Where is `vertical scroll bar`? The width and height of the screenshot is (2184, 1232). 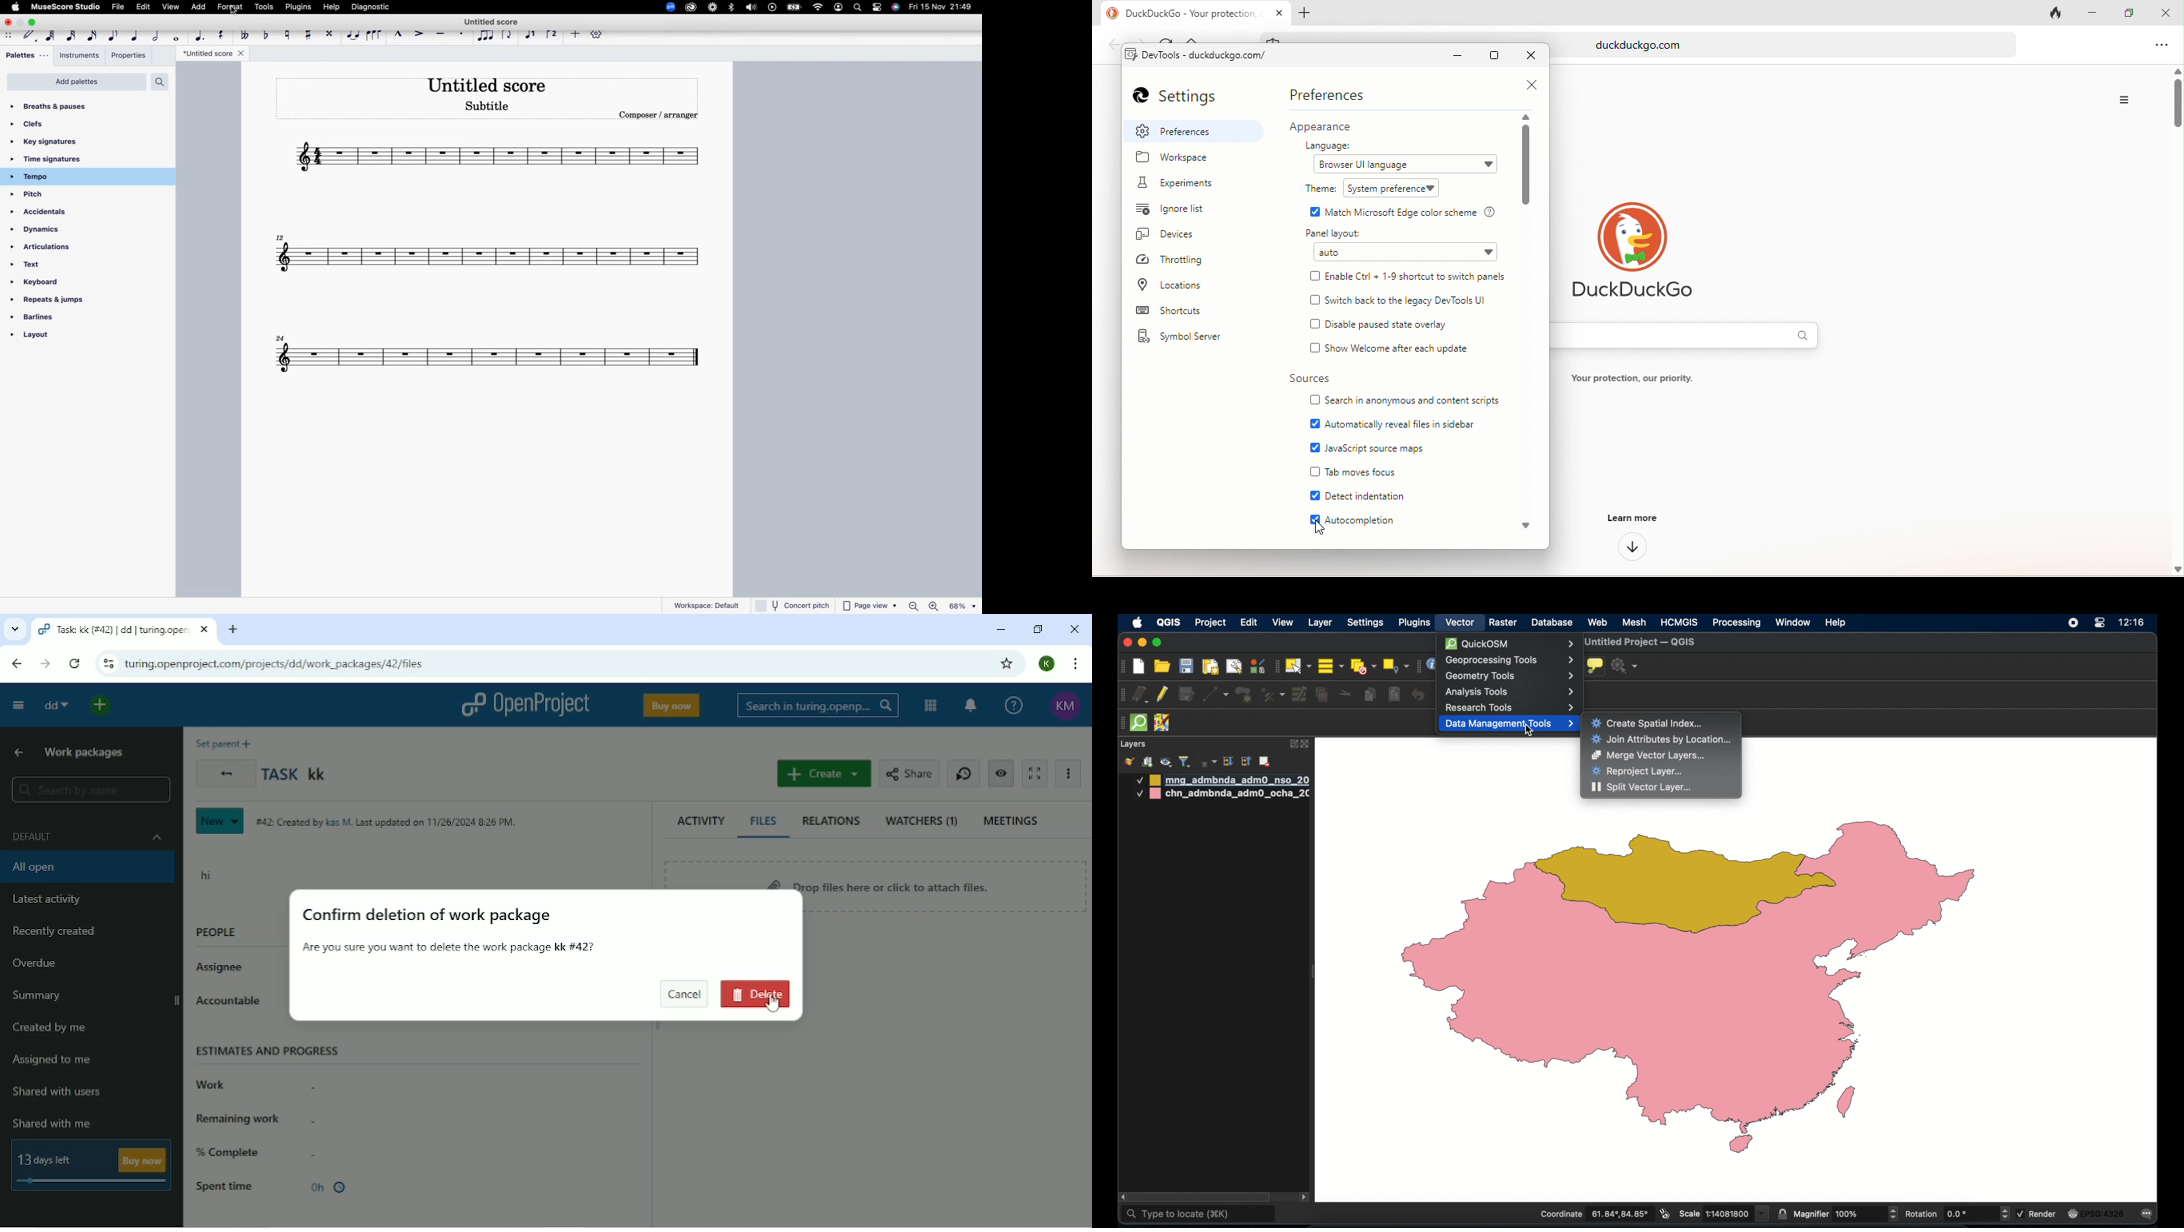
vertical scroll bar is located at coordinates (2177, 322).